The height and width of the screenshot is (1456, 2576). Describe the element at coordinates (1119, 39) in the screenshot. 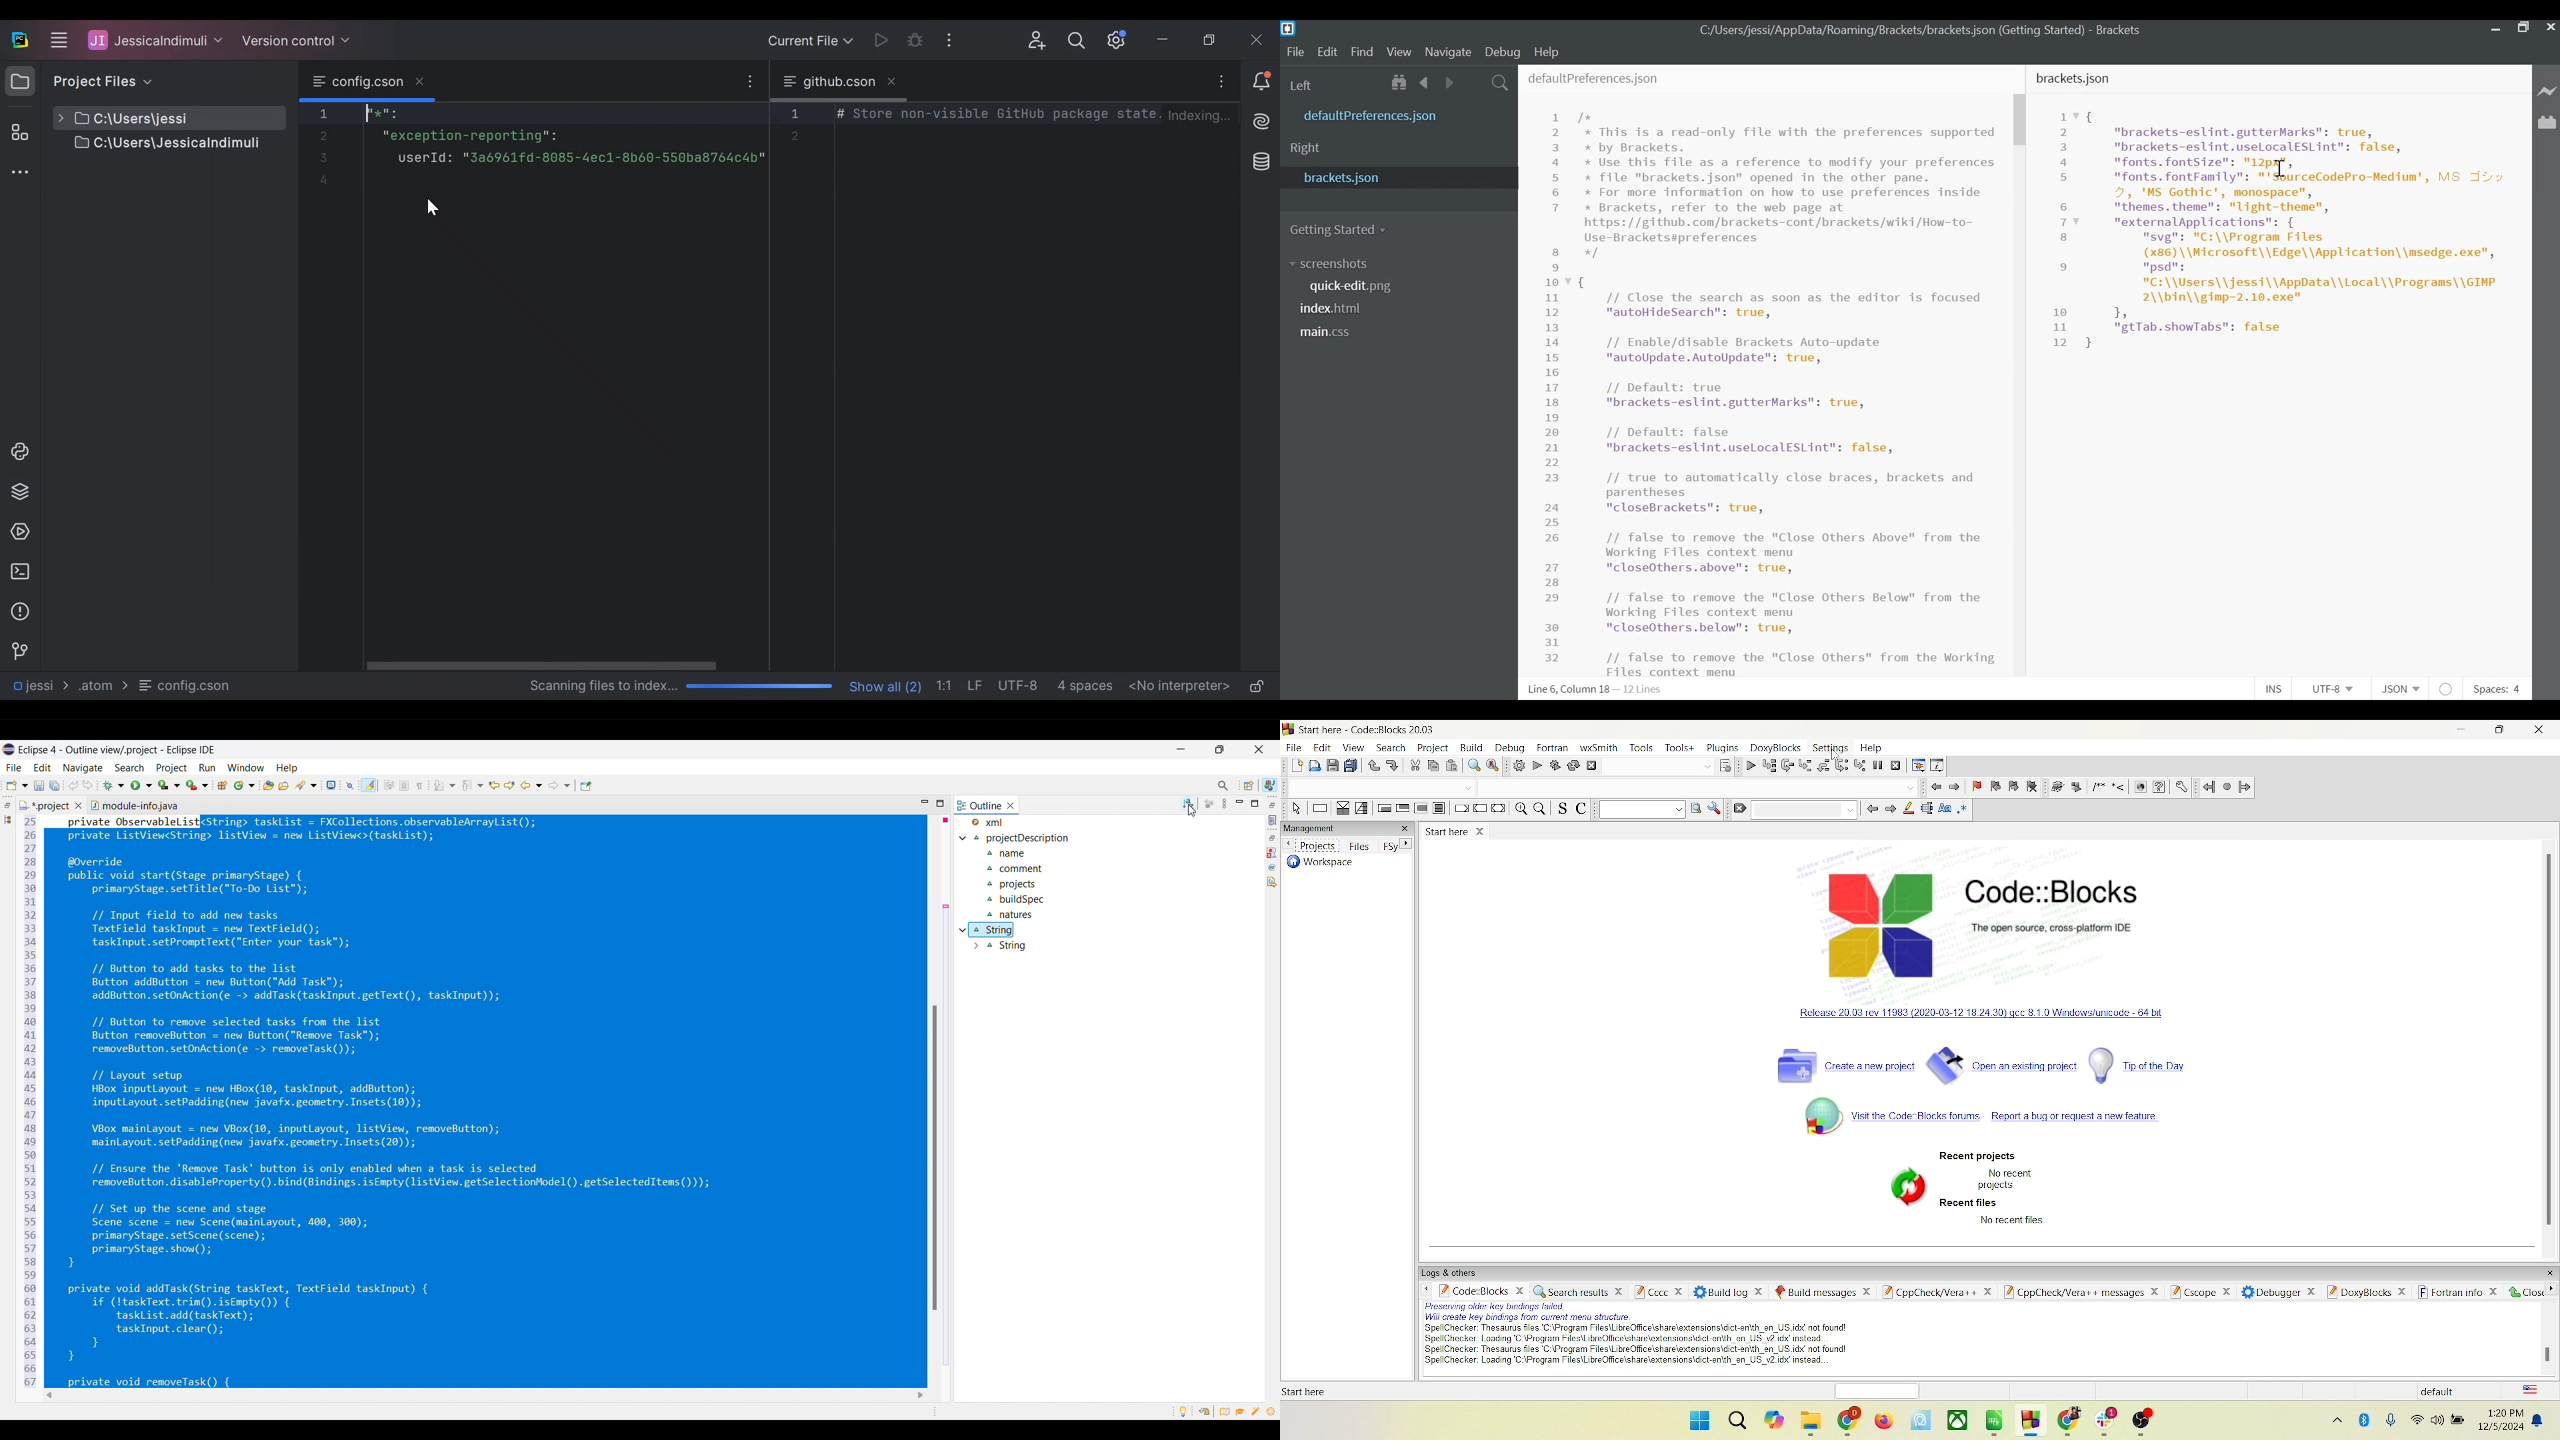

I see `Settings` at that location.